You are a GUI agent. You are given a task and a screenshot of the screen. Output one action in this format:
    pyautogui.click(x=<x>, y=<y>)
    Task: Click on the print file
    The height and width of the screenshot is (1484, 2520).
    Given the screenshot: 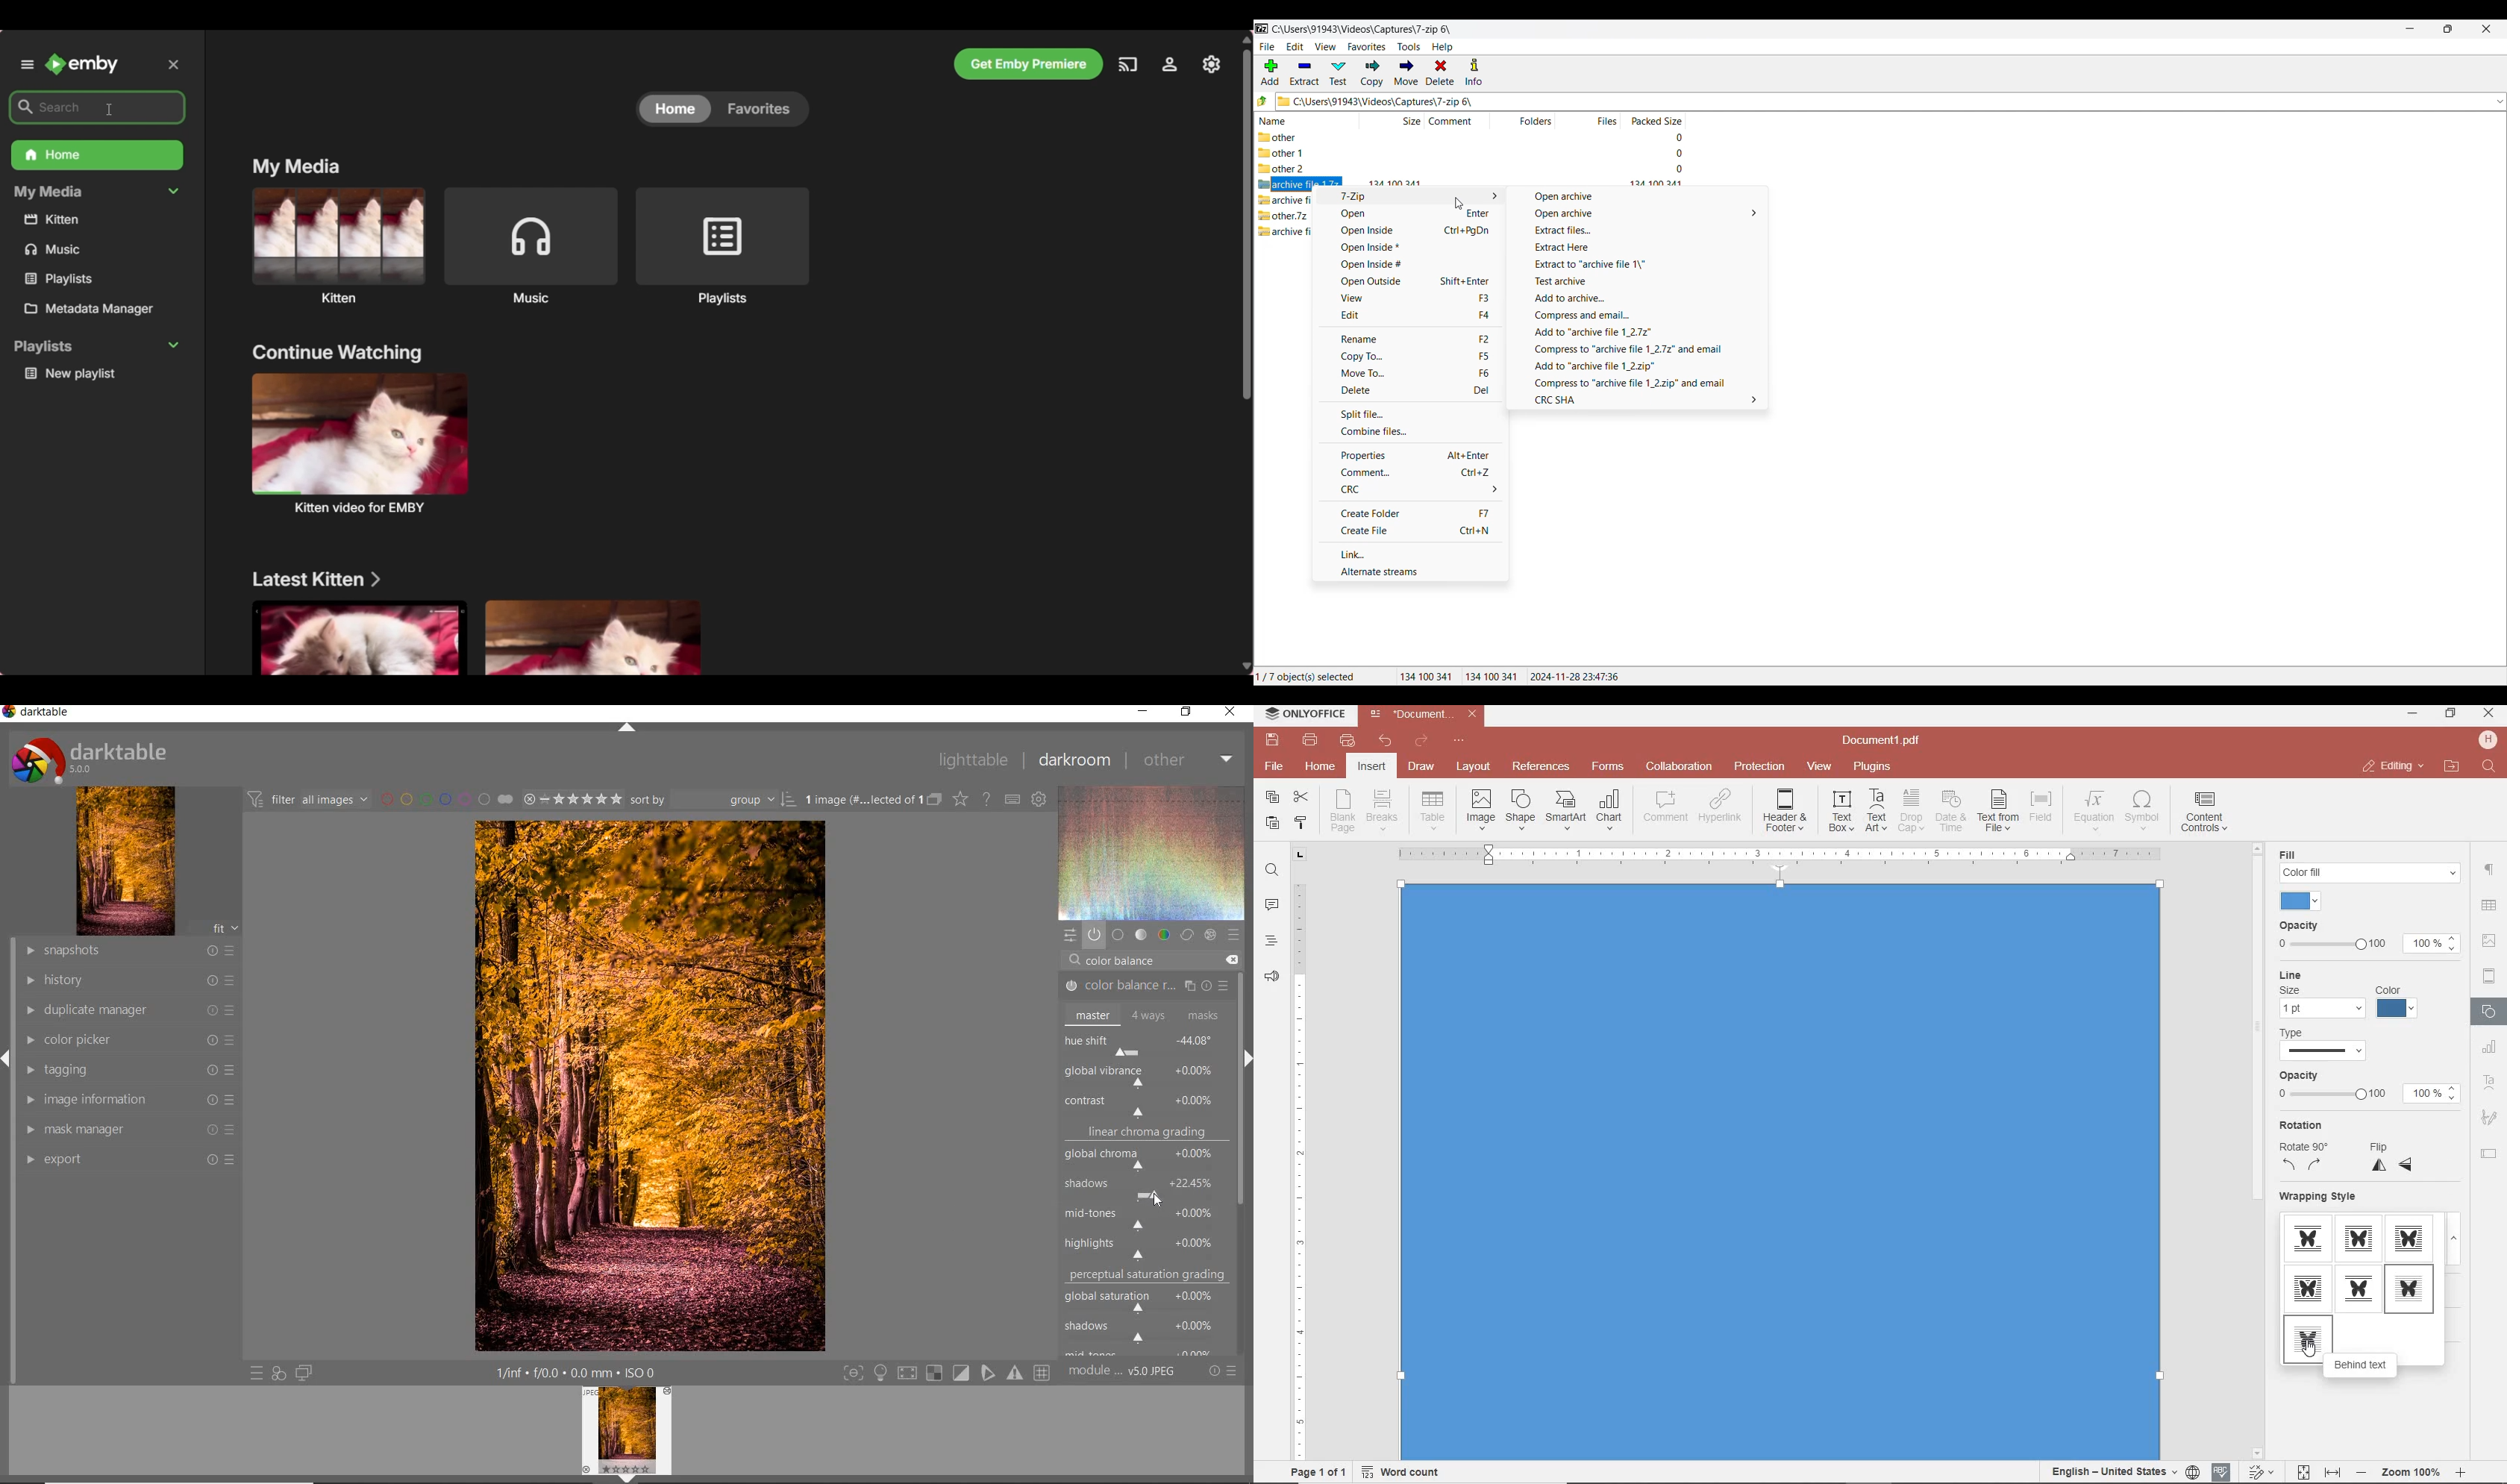 What is the action you would take?
    pyautogui.click(x=1310, y=740)
    